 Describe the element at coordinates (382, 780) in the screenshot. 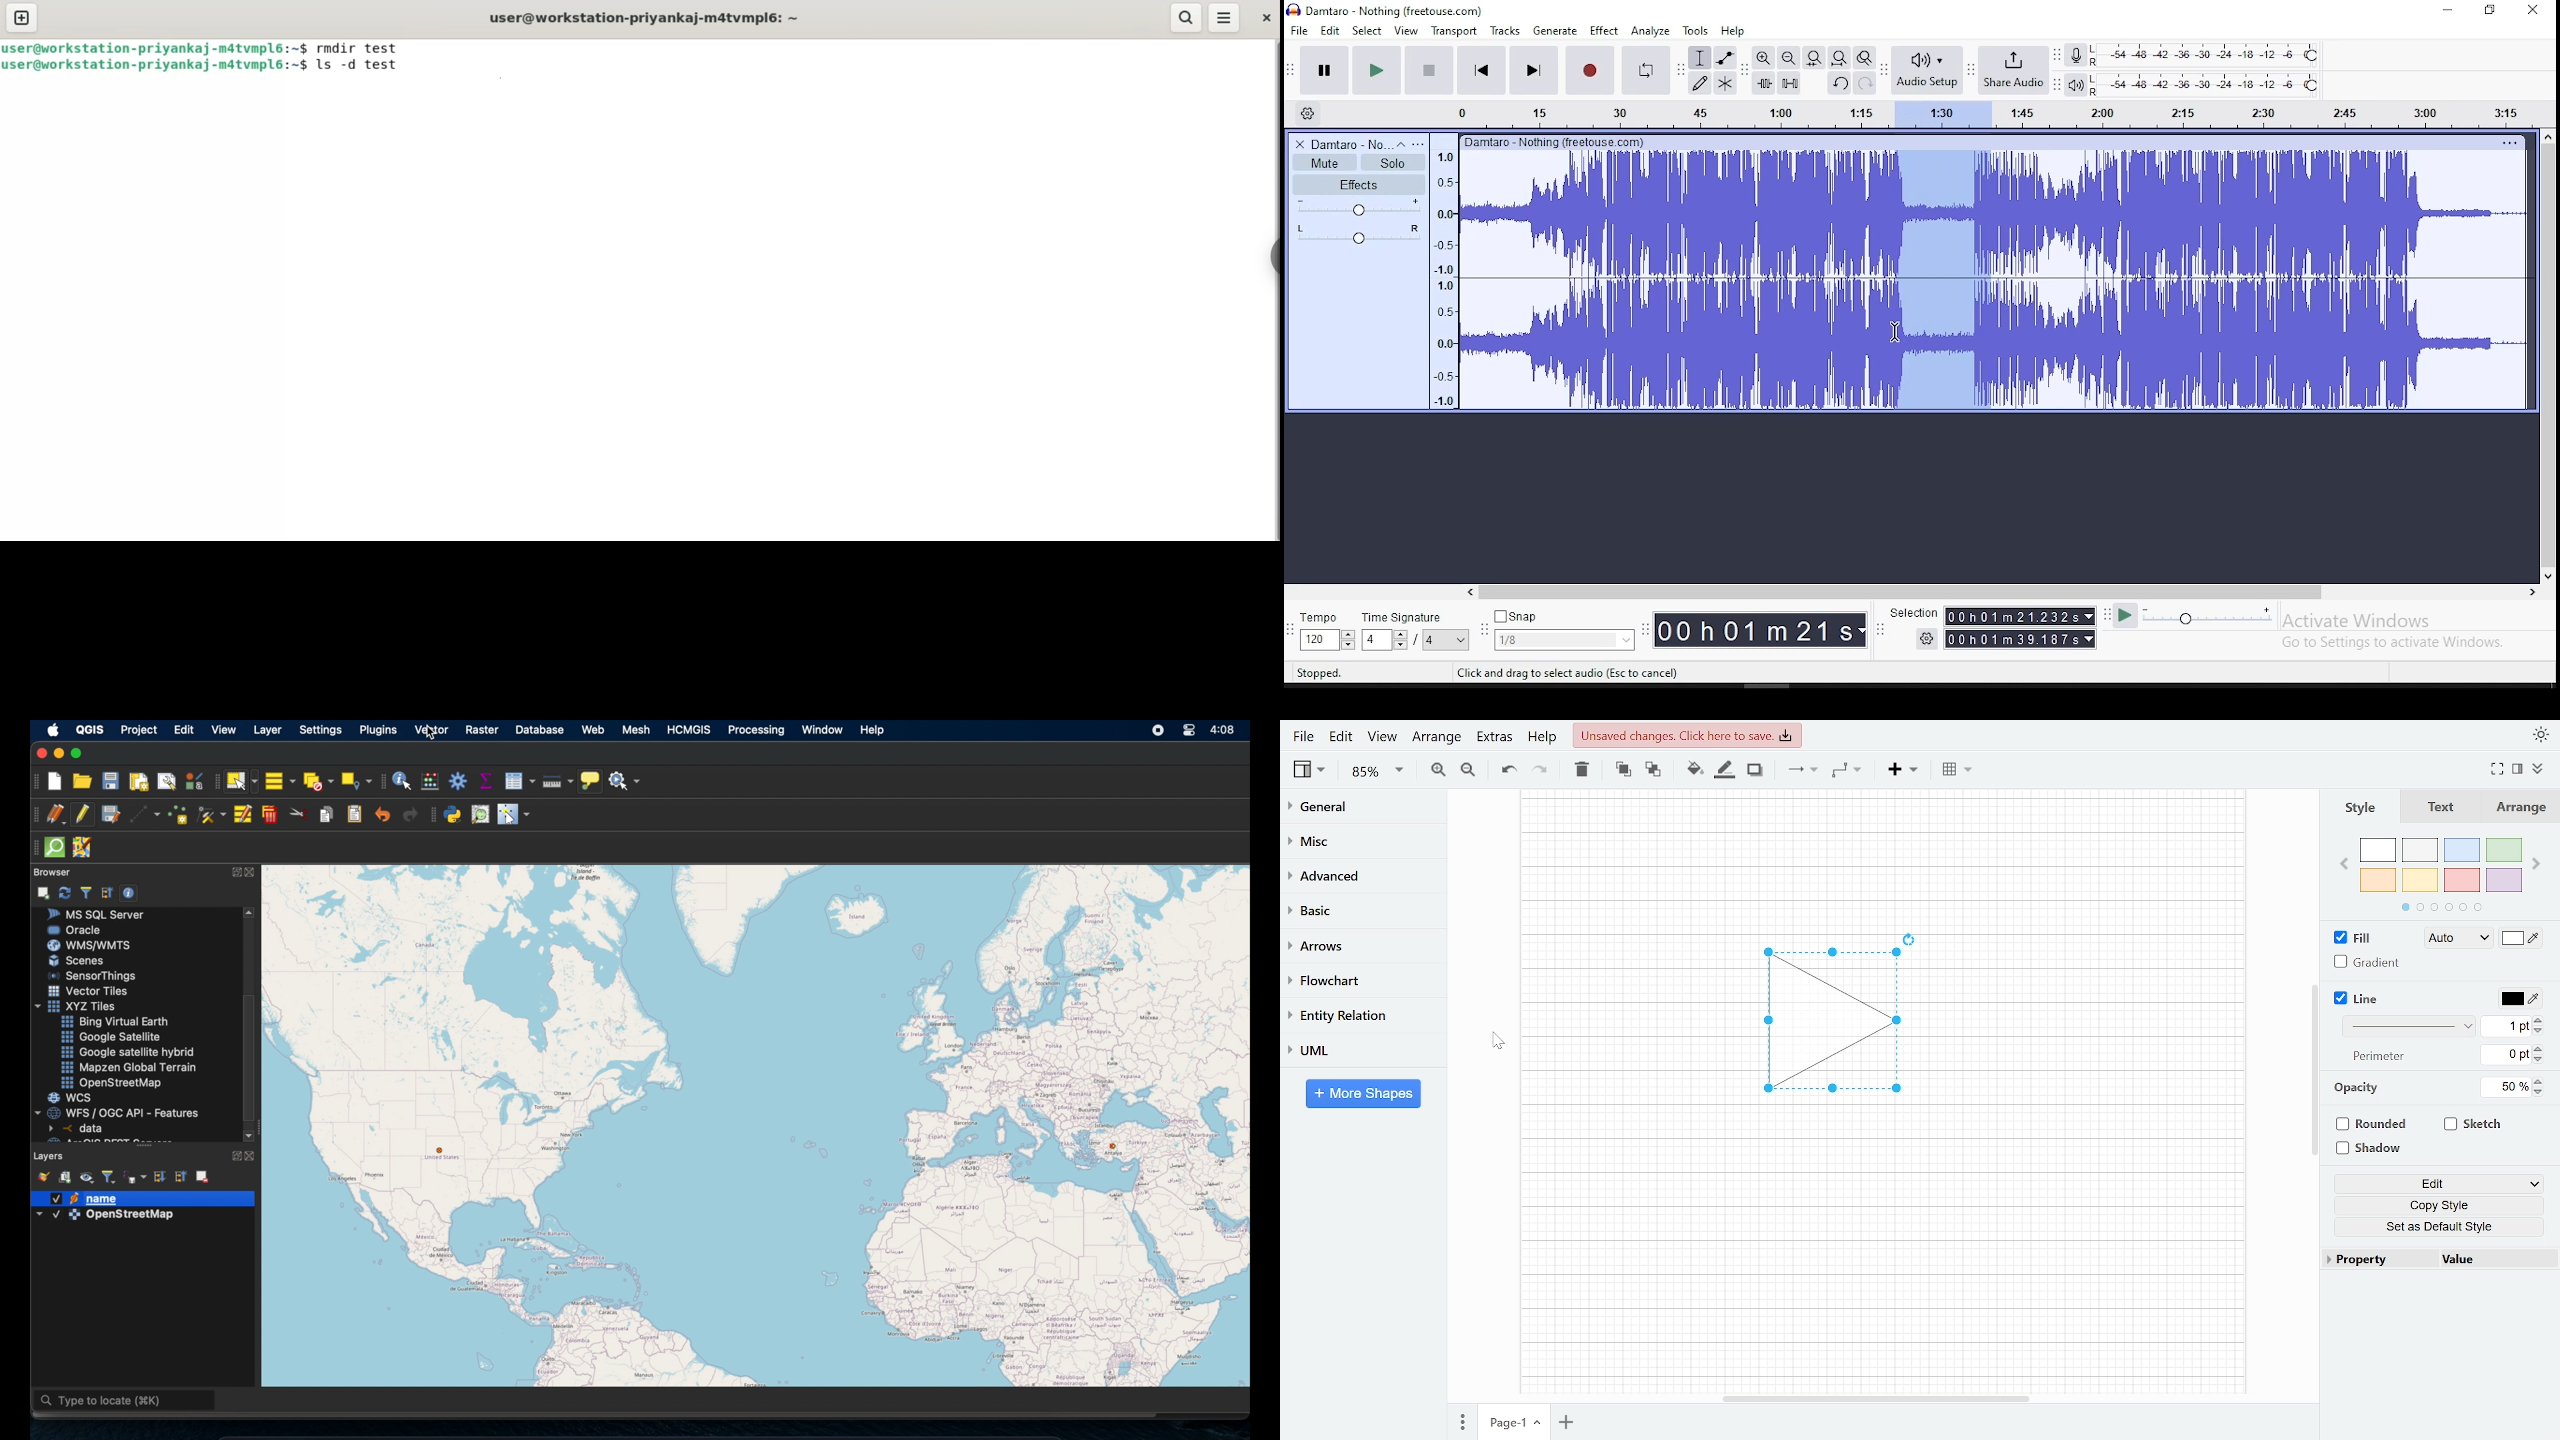

I see `attributes toolbar` at that location.